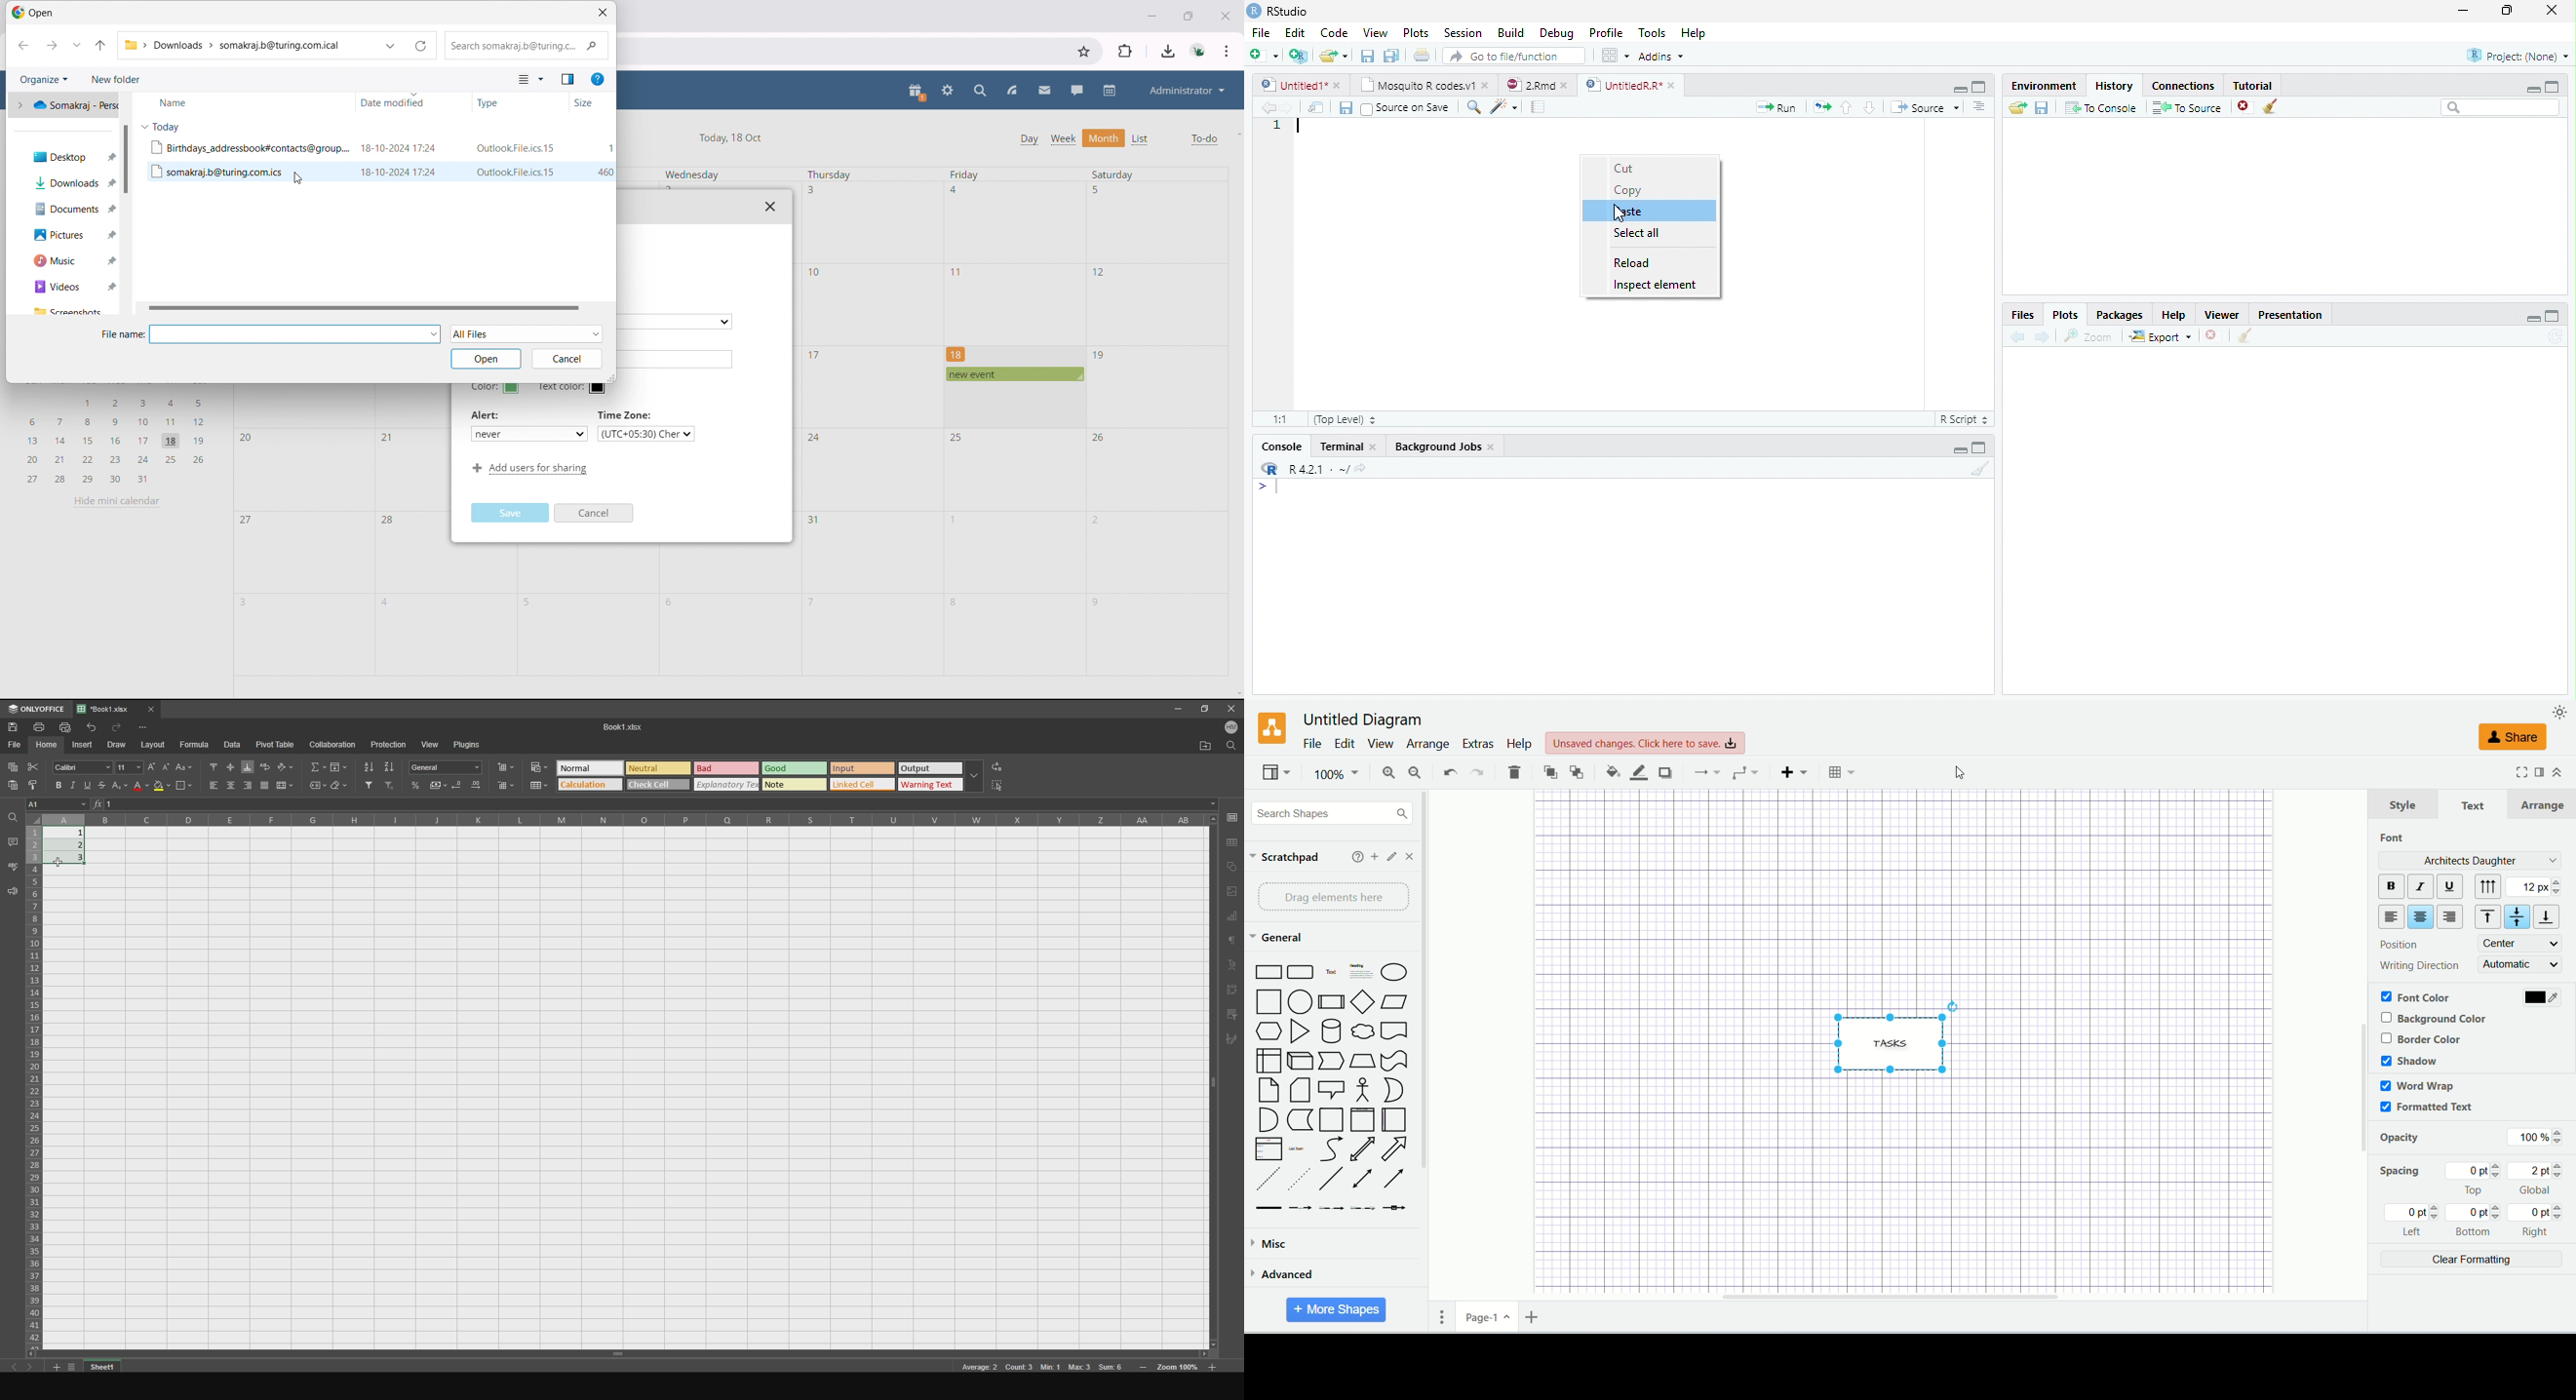 This screenshot has height=1400, width=2576. I want to click on Help, so click(2175, 316).